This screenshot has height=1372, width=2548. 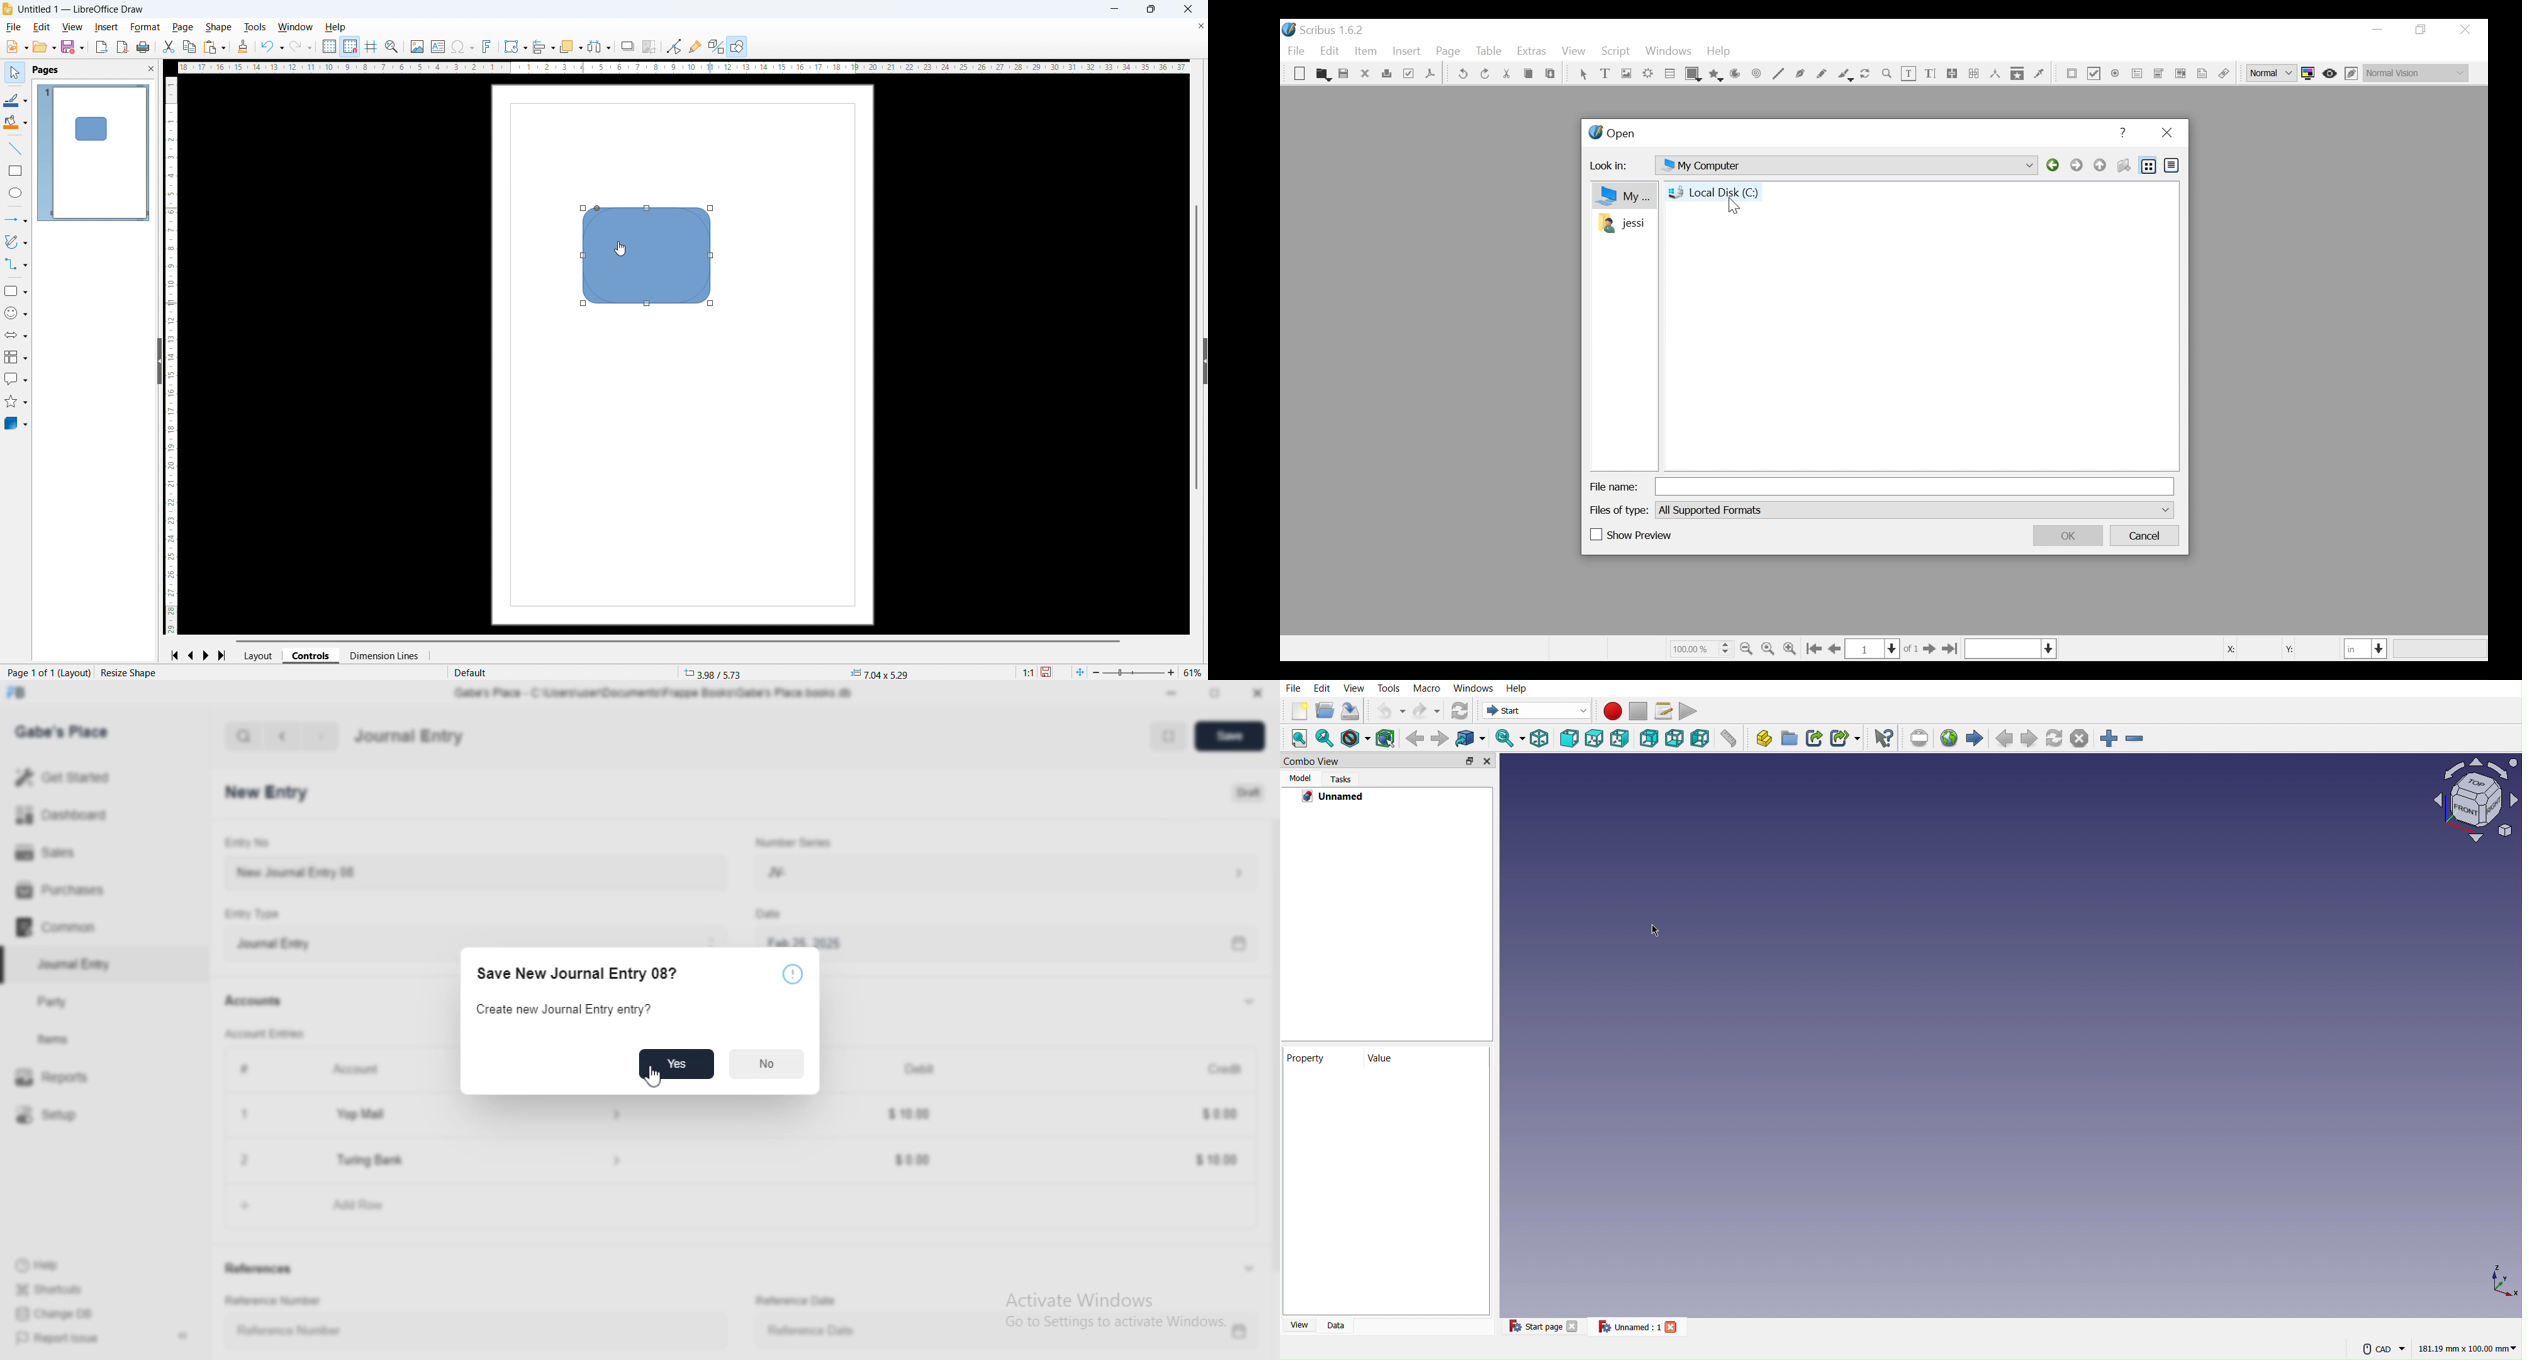 I want to click on Zoom out, so click(x=1748, y=647).